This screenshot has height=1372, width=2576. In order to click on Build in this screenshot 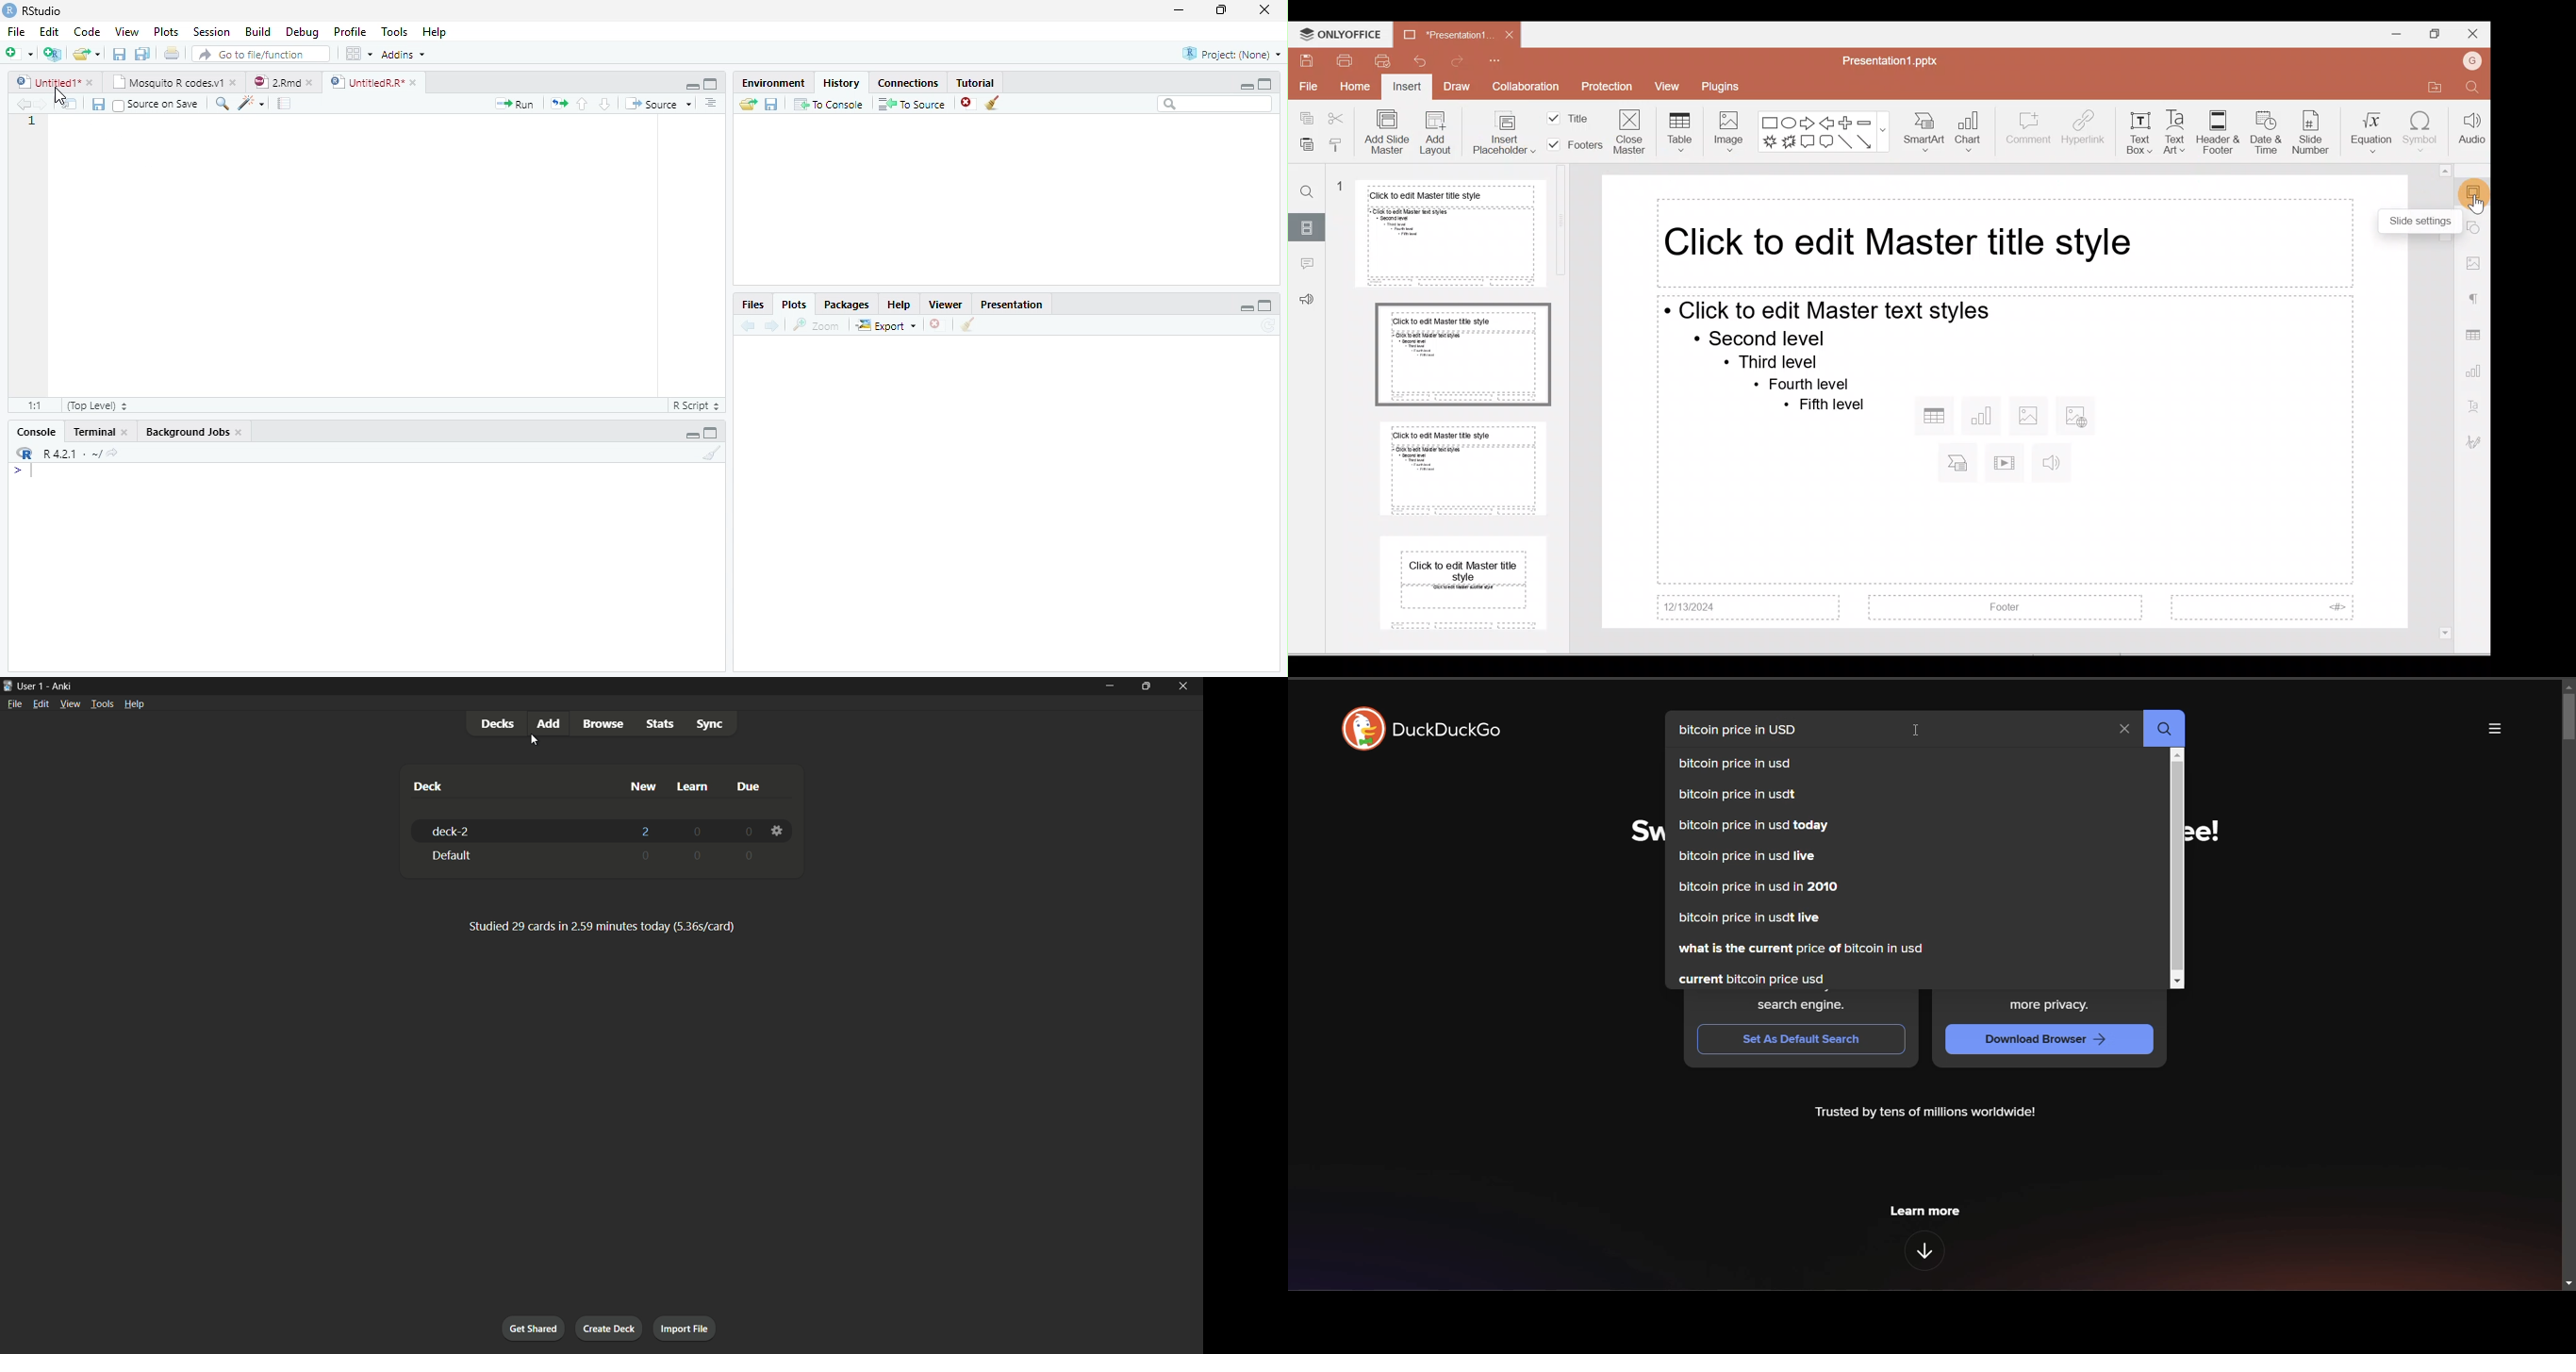, I will do `click(256, 31)`.